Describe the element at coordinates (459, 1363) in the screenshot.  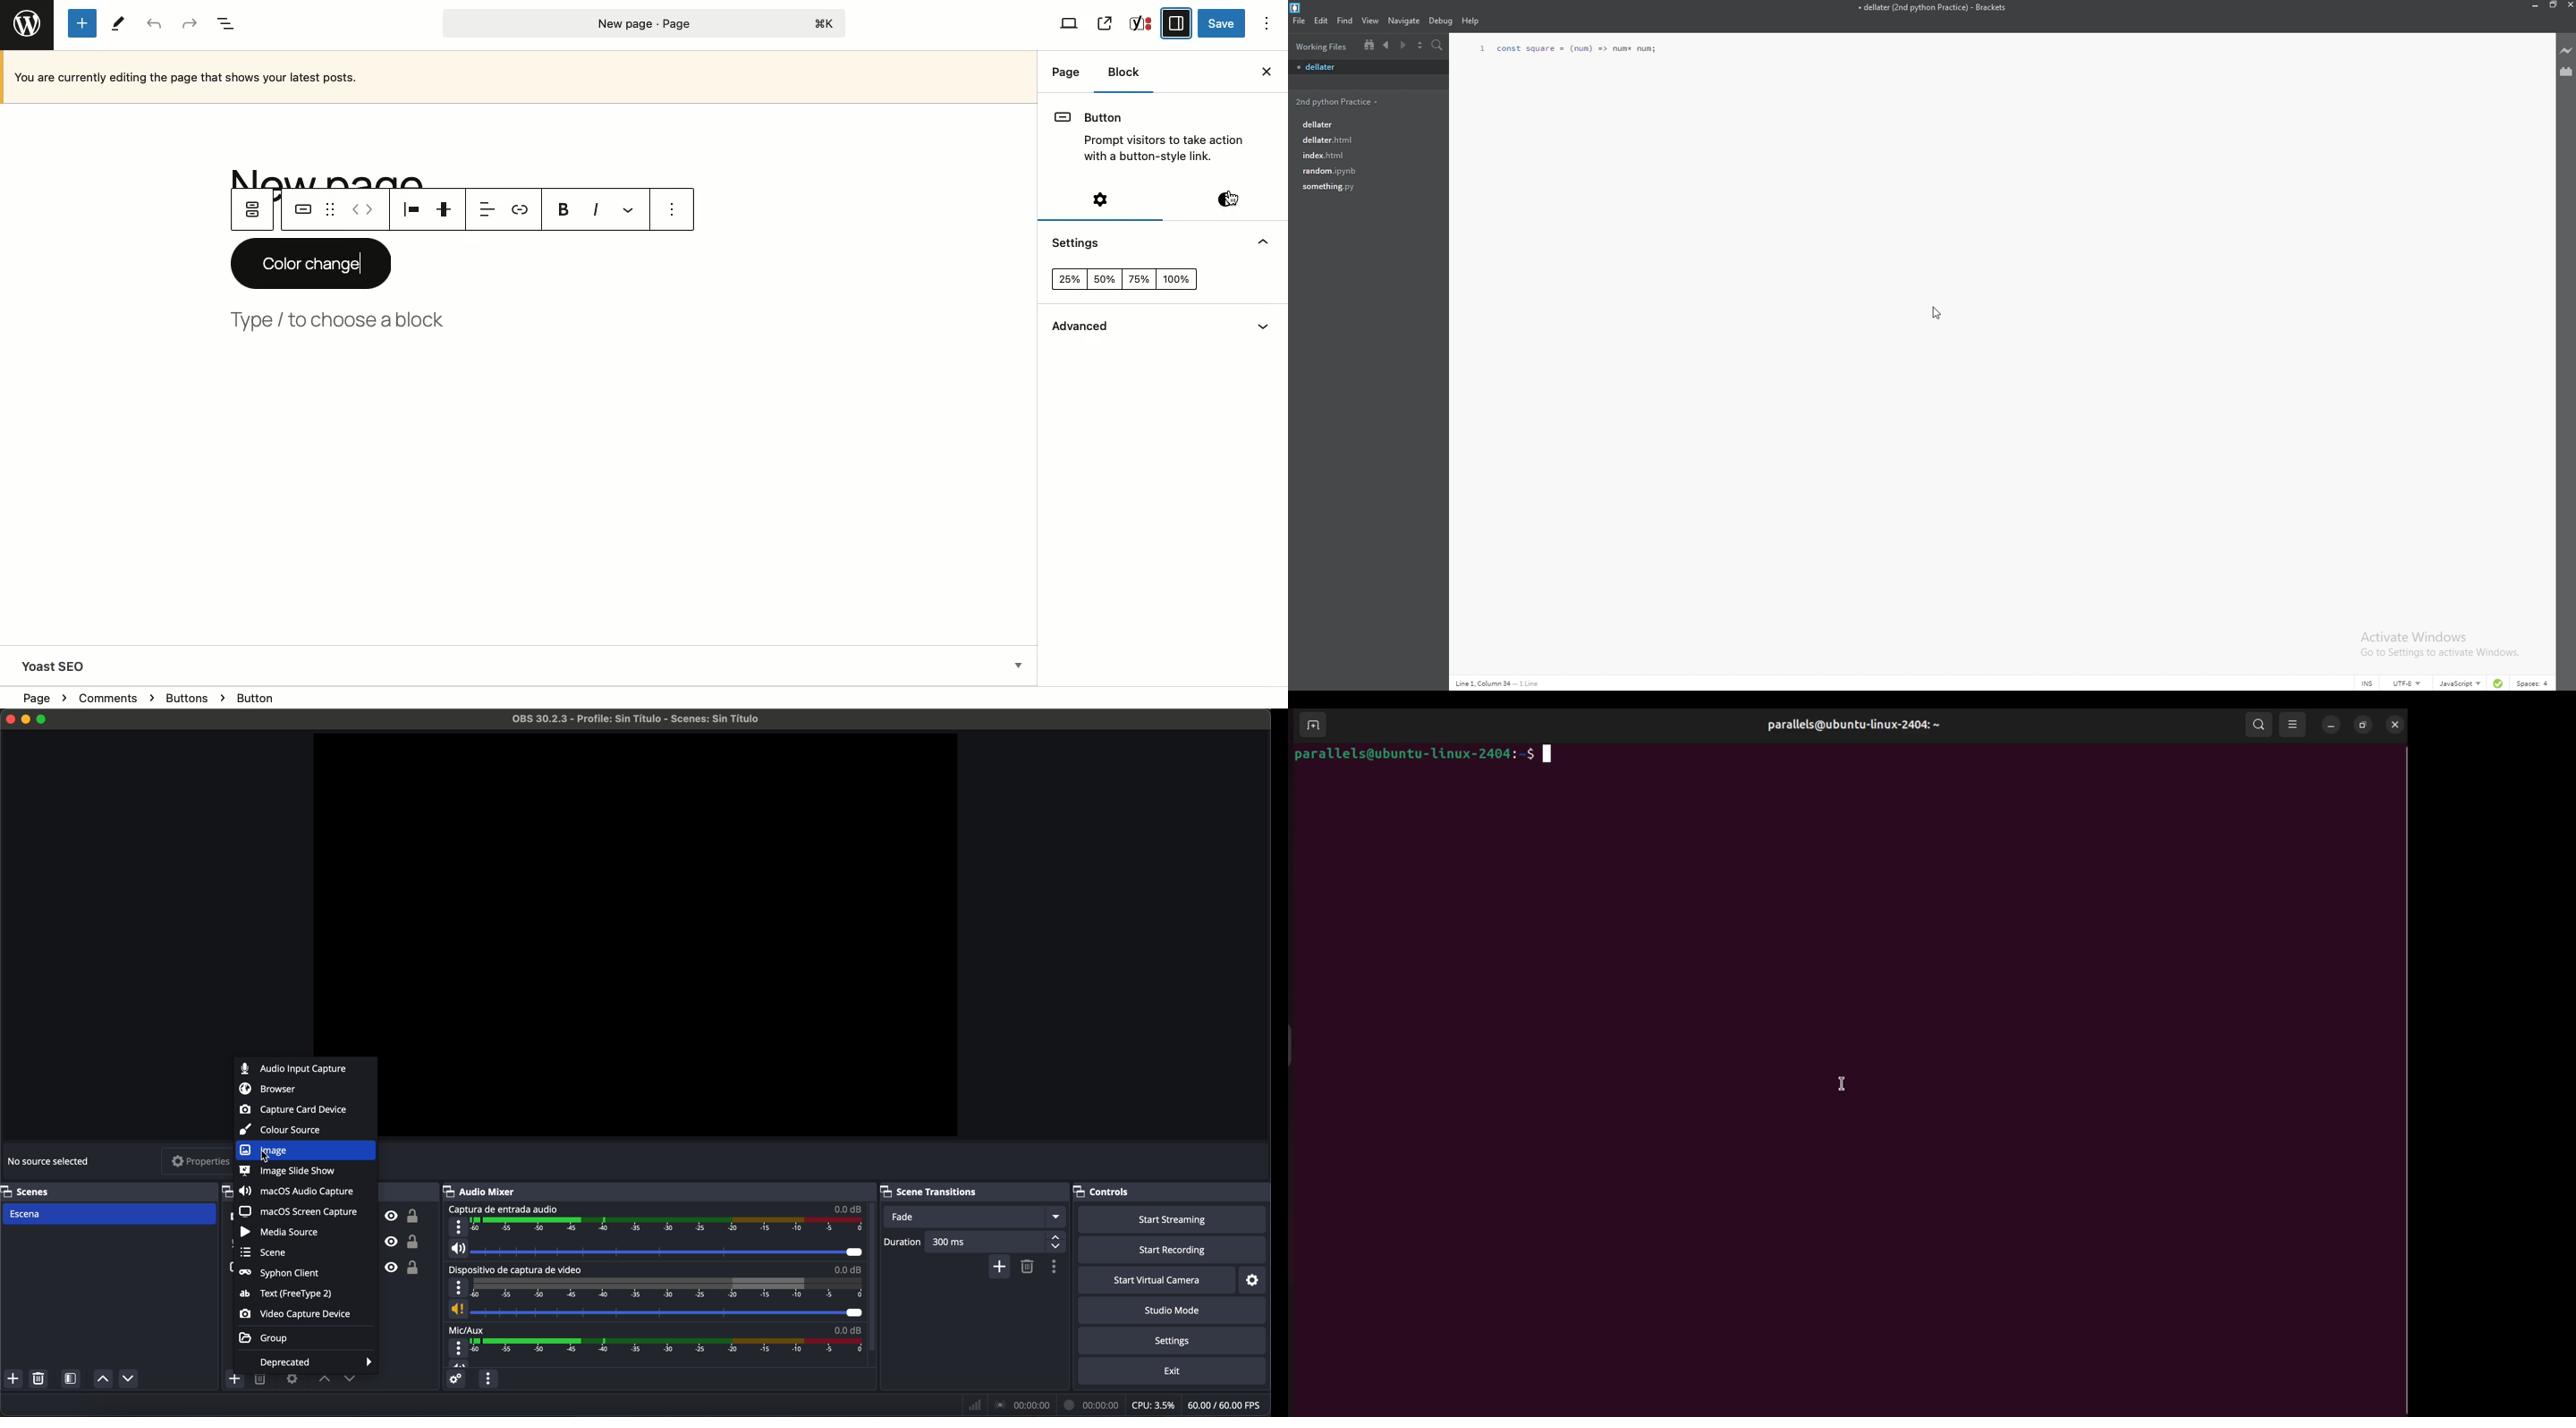
I see `vol` at that location.